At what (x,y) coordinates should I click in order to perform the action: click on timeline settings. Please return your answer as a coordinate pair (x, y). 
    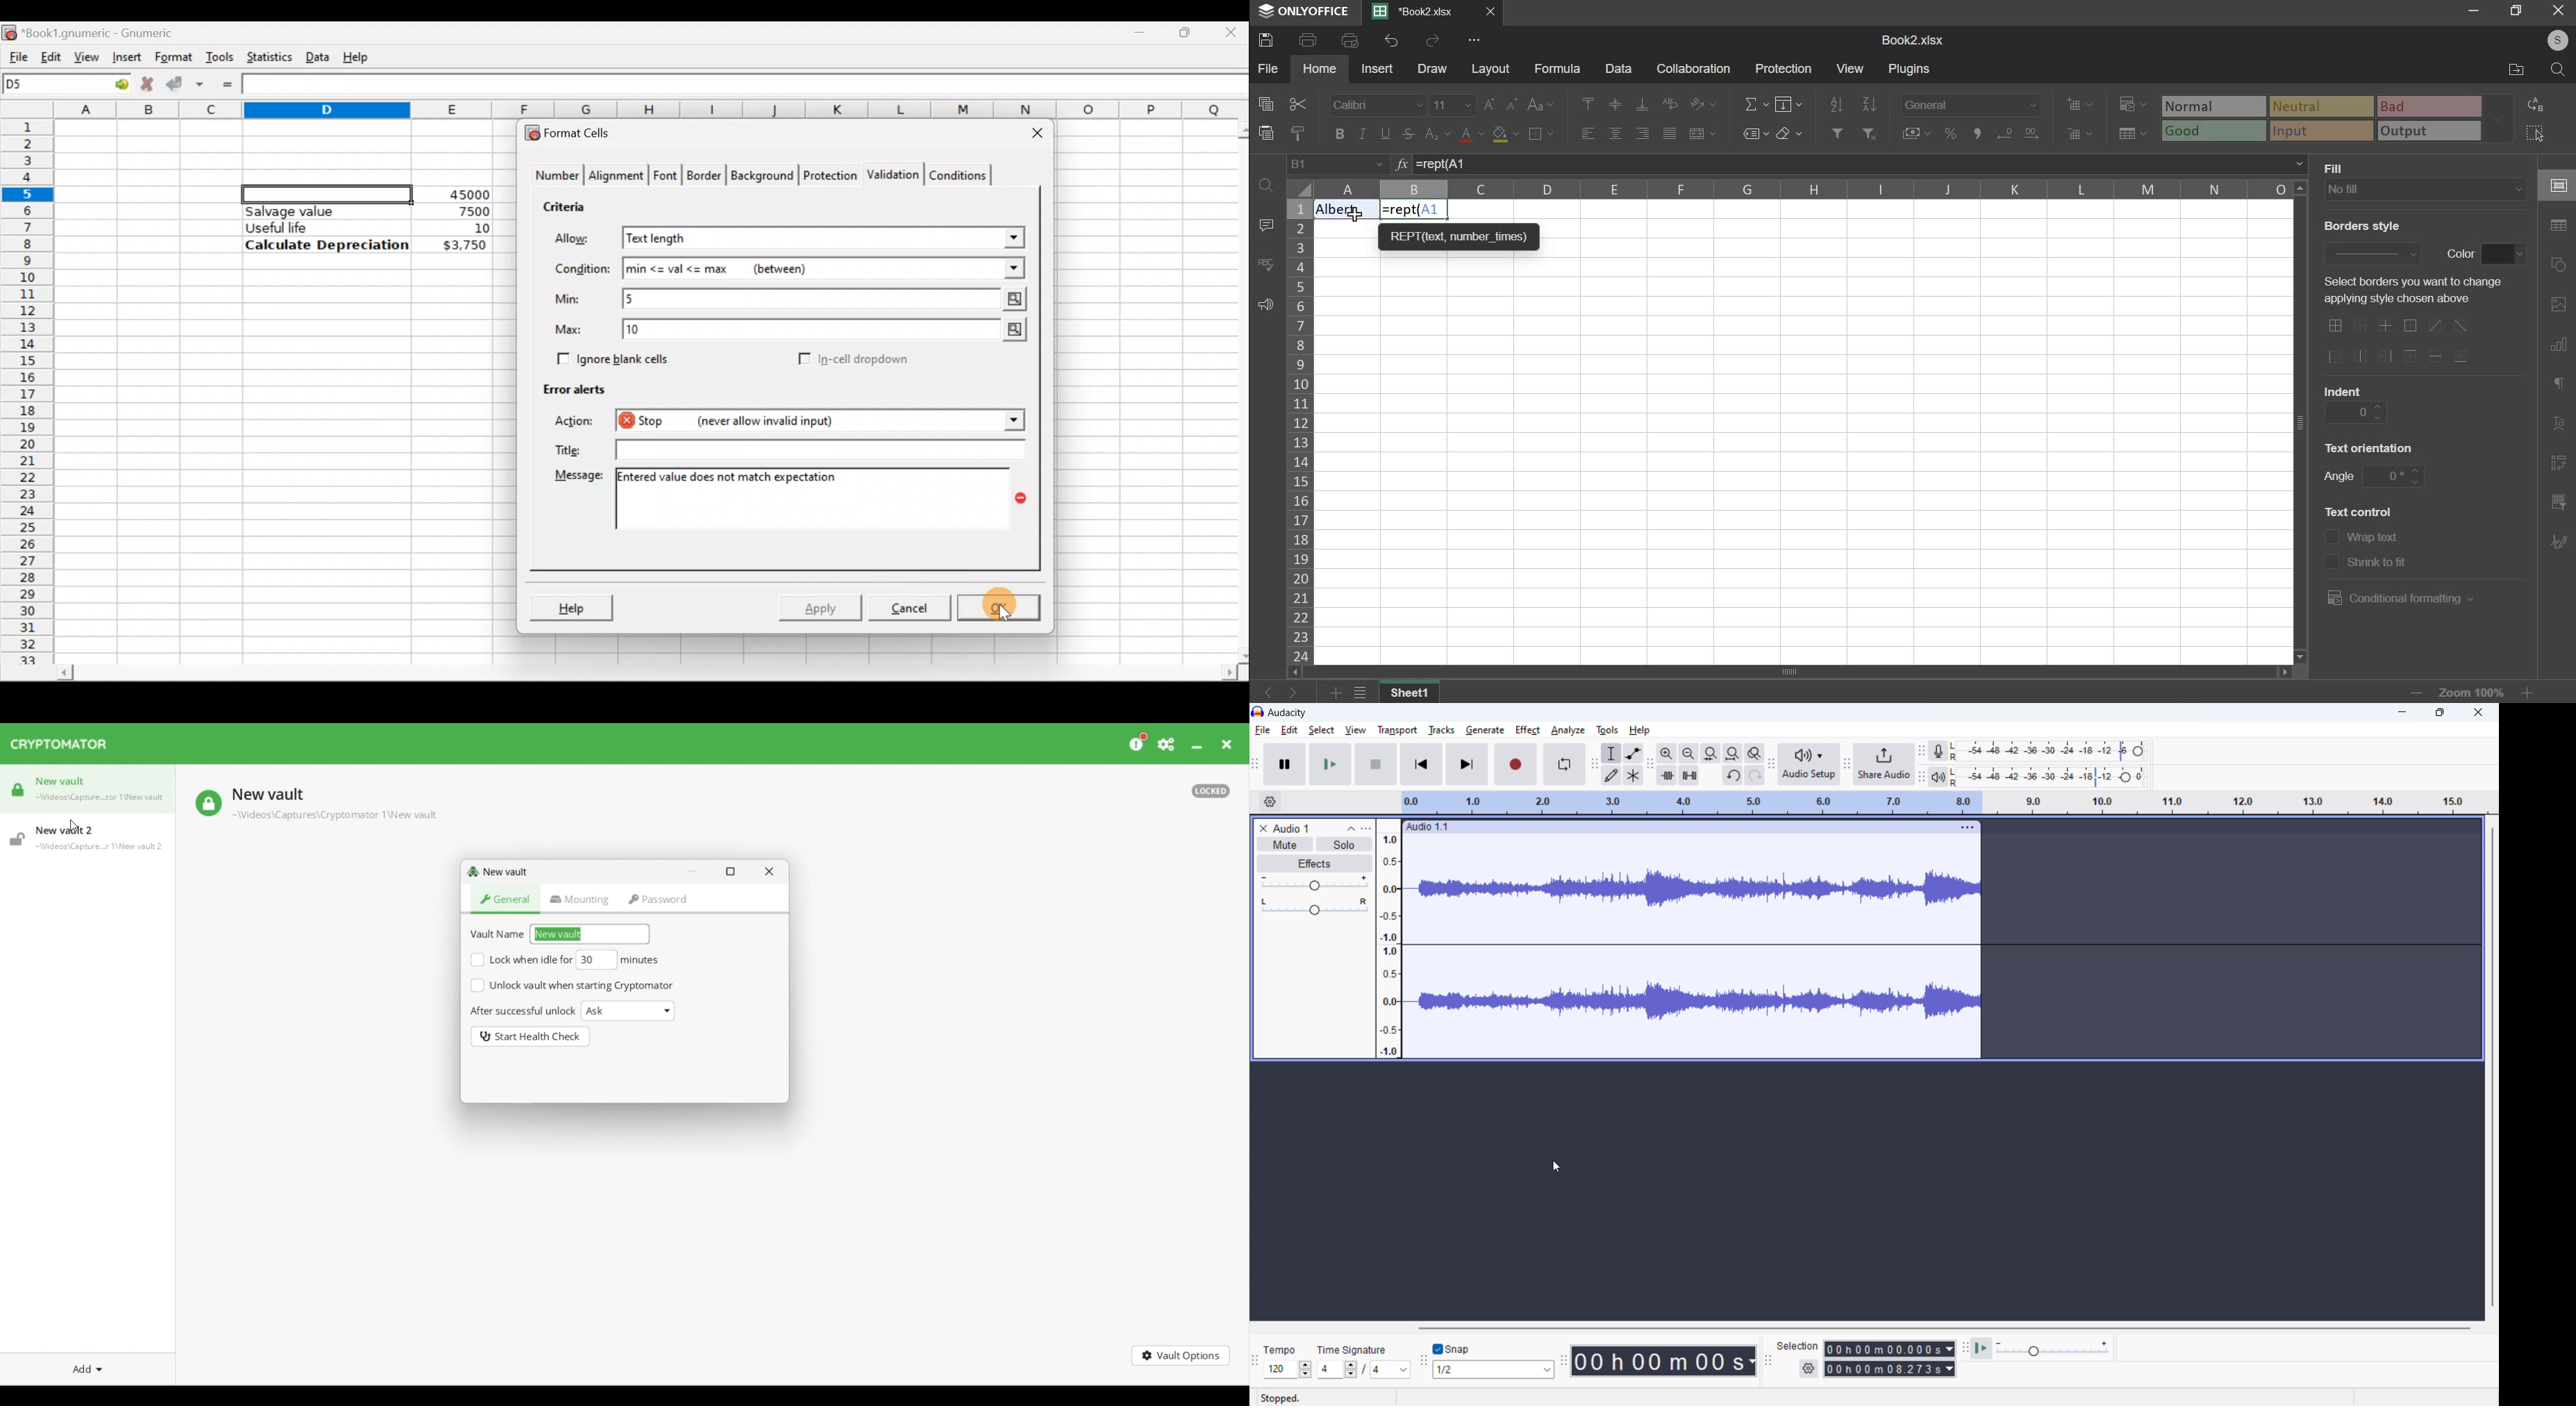
    Looking at the image, I should click on (1269, 802).